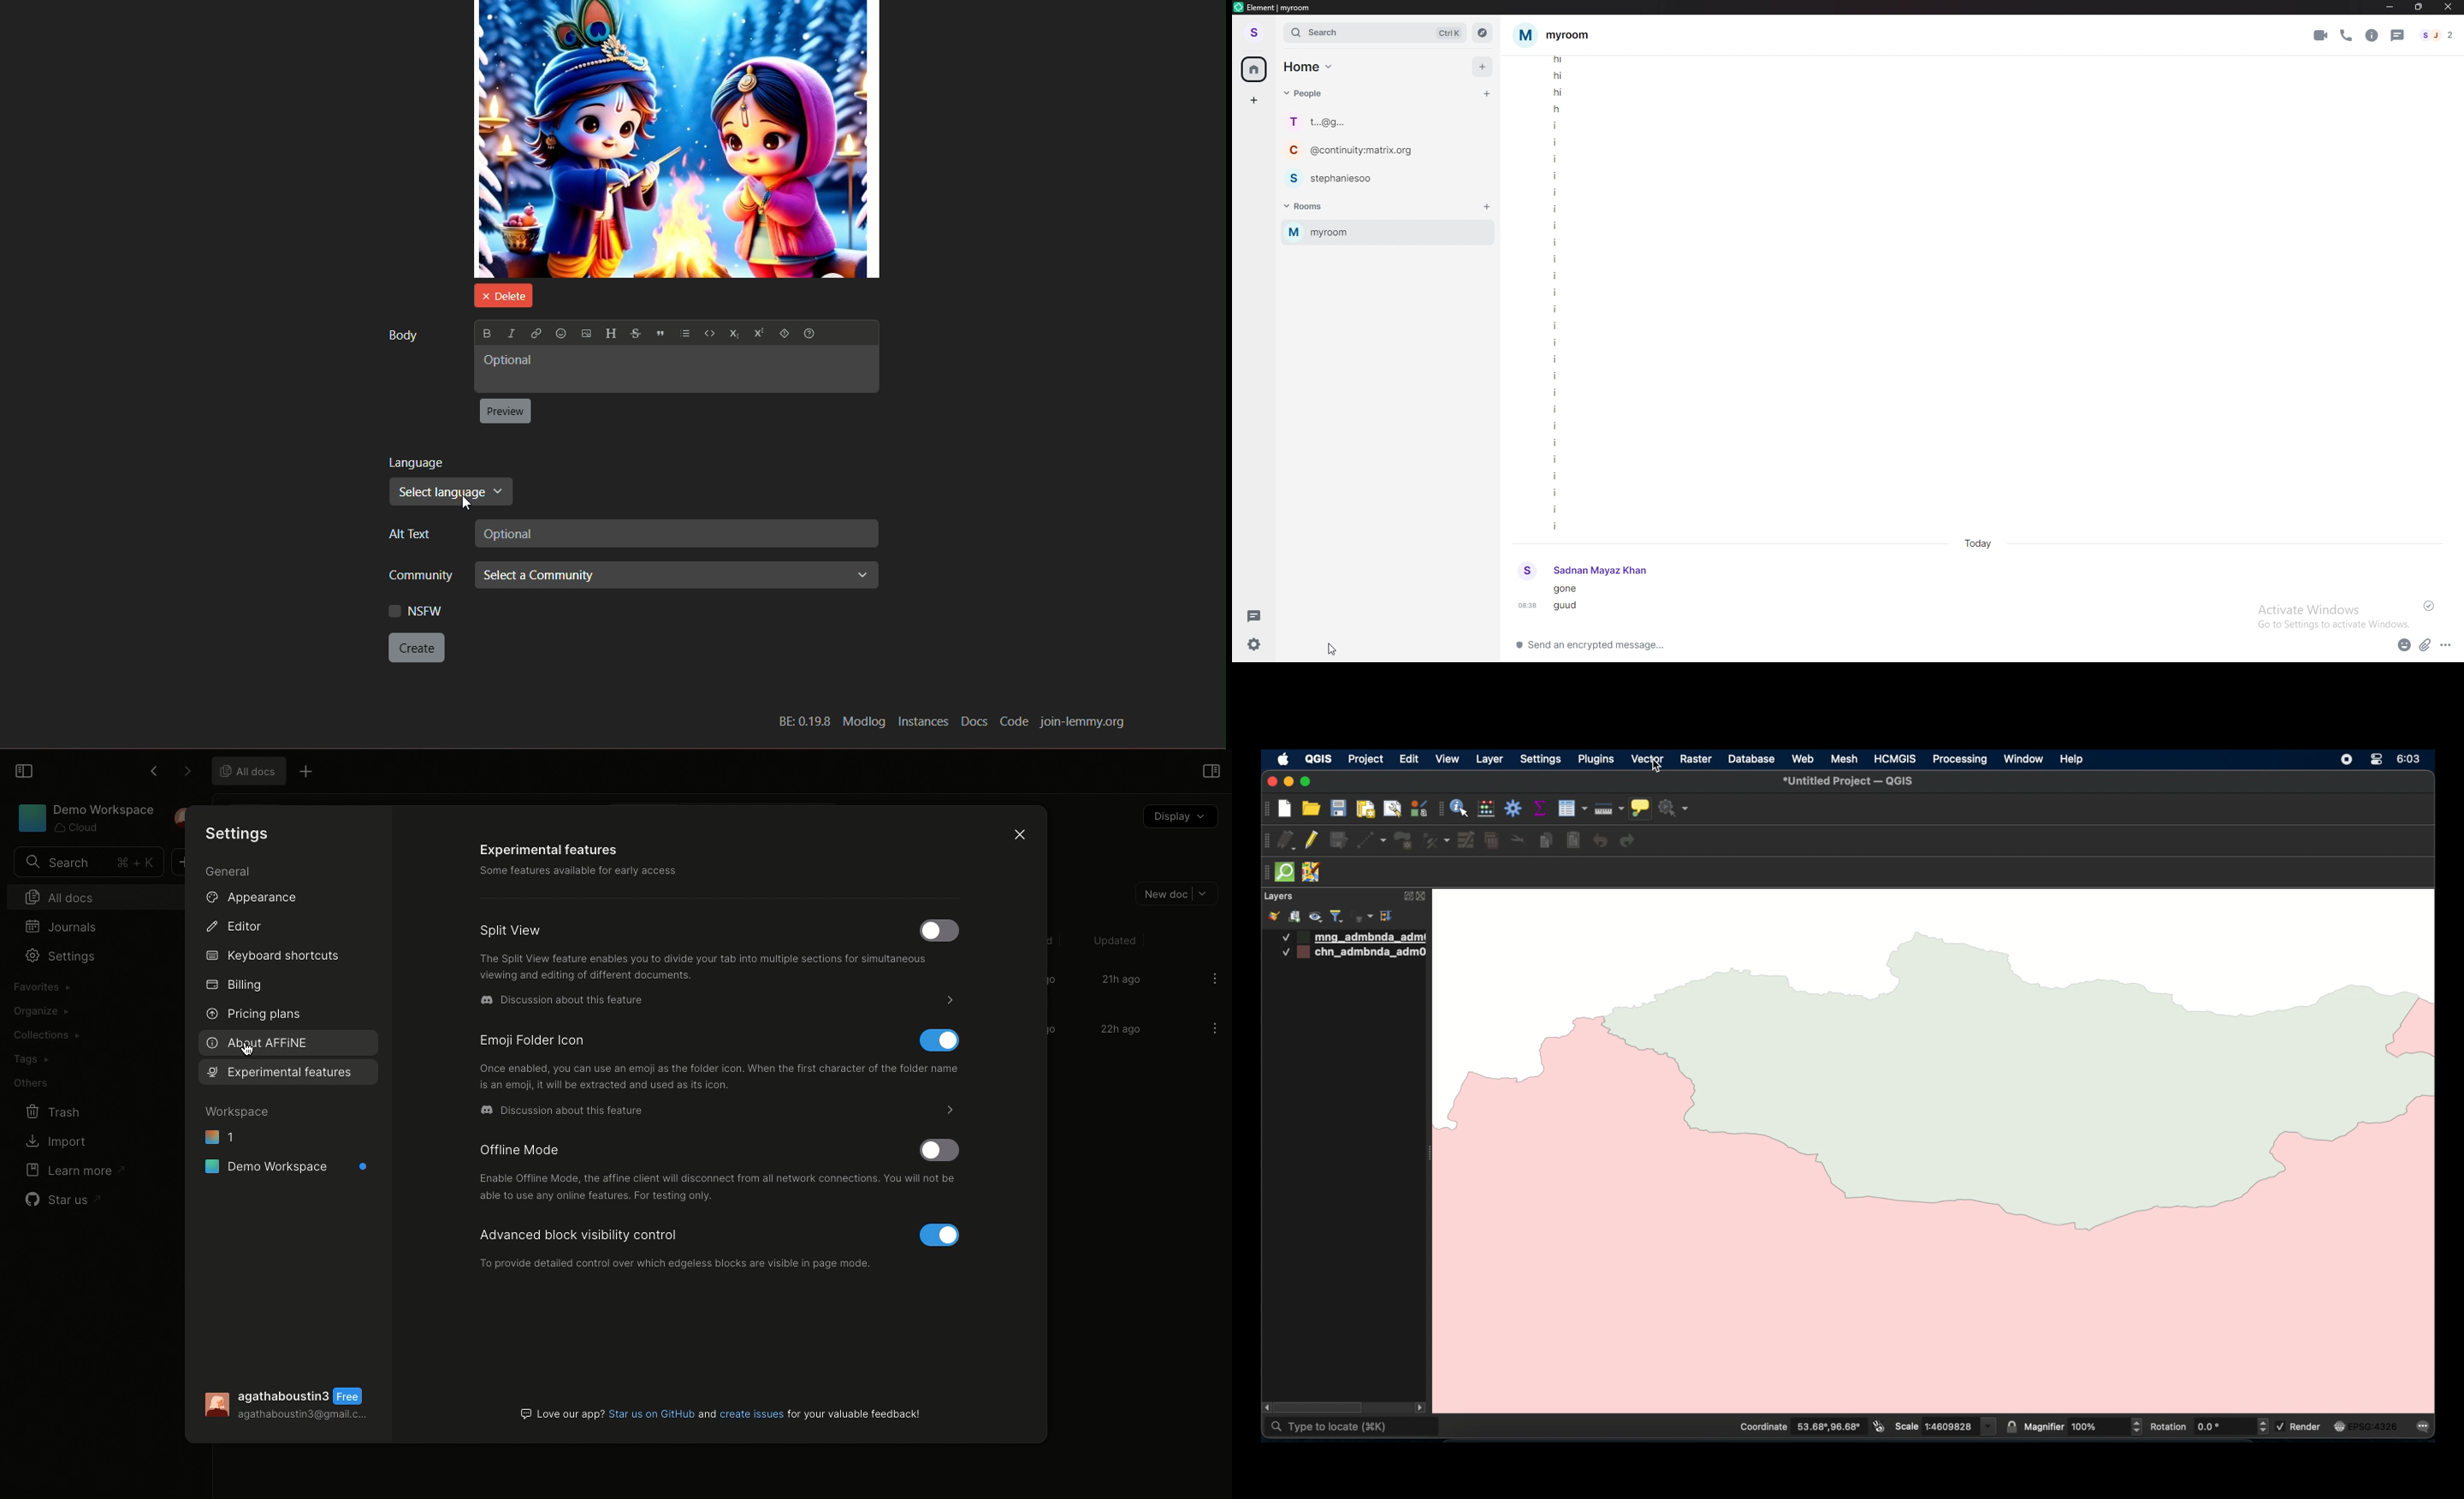 This screenshot has width=2464, height=1512. I want to click on video call, so click(2321, 35).